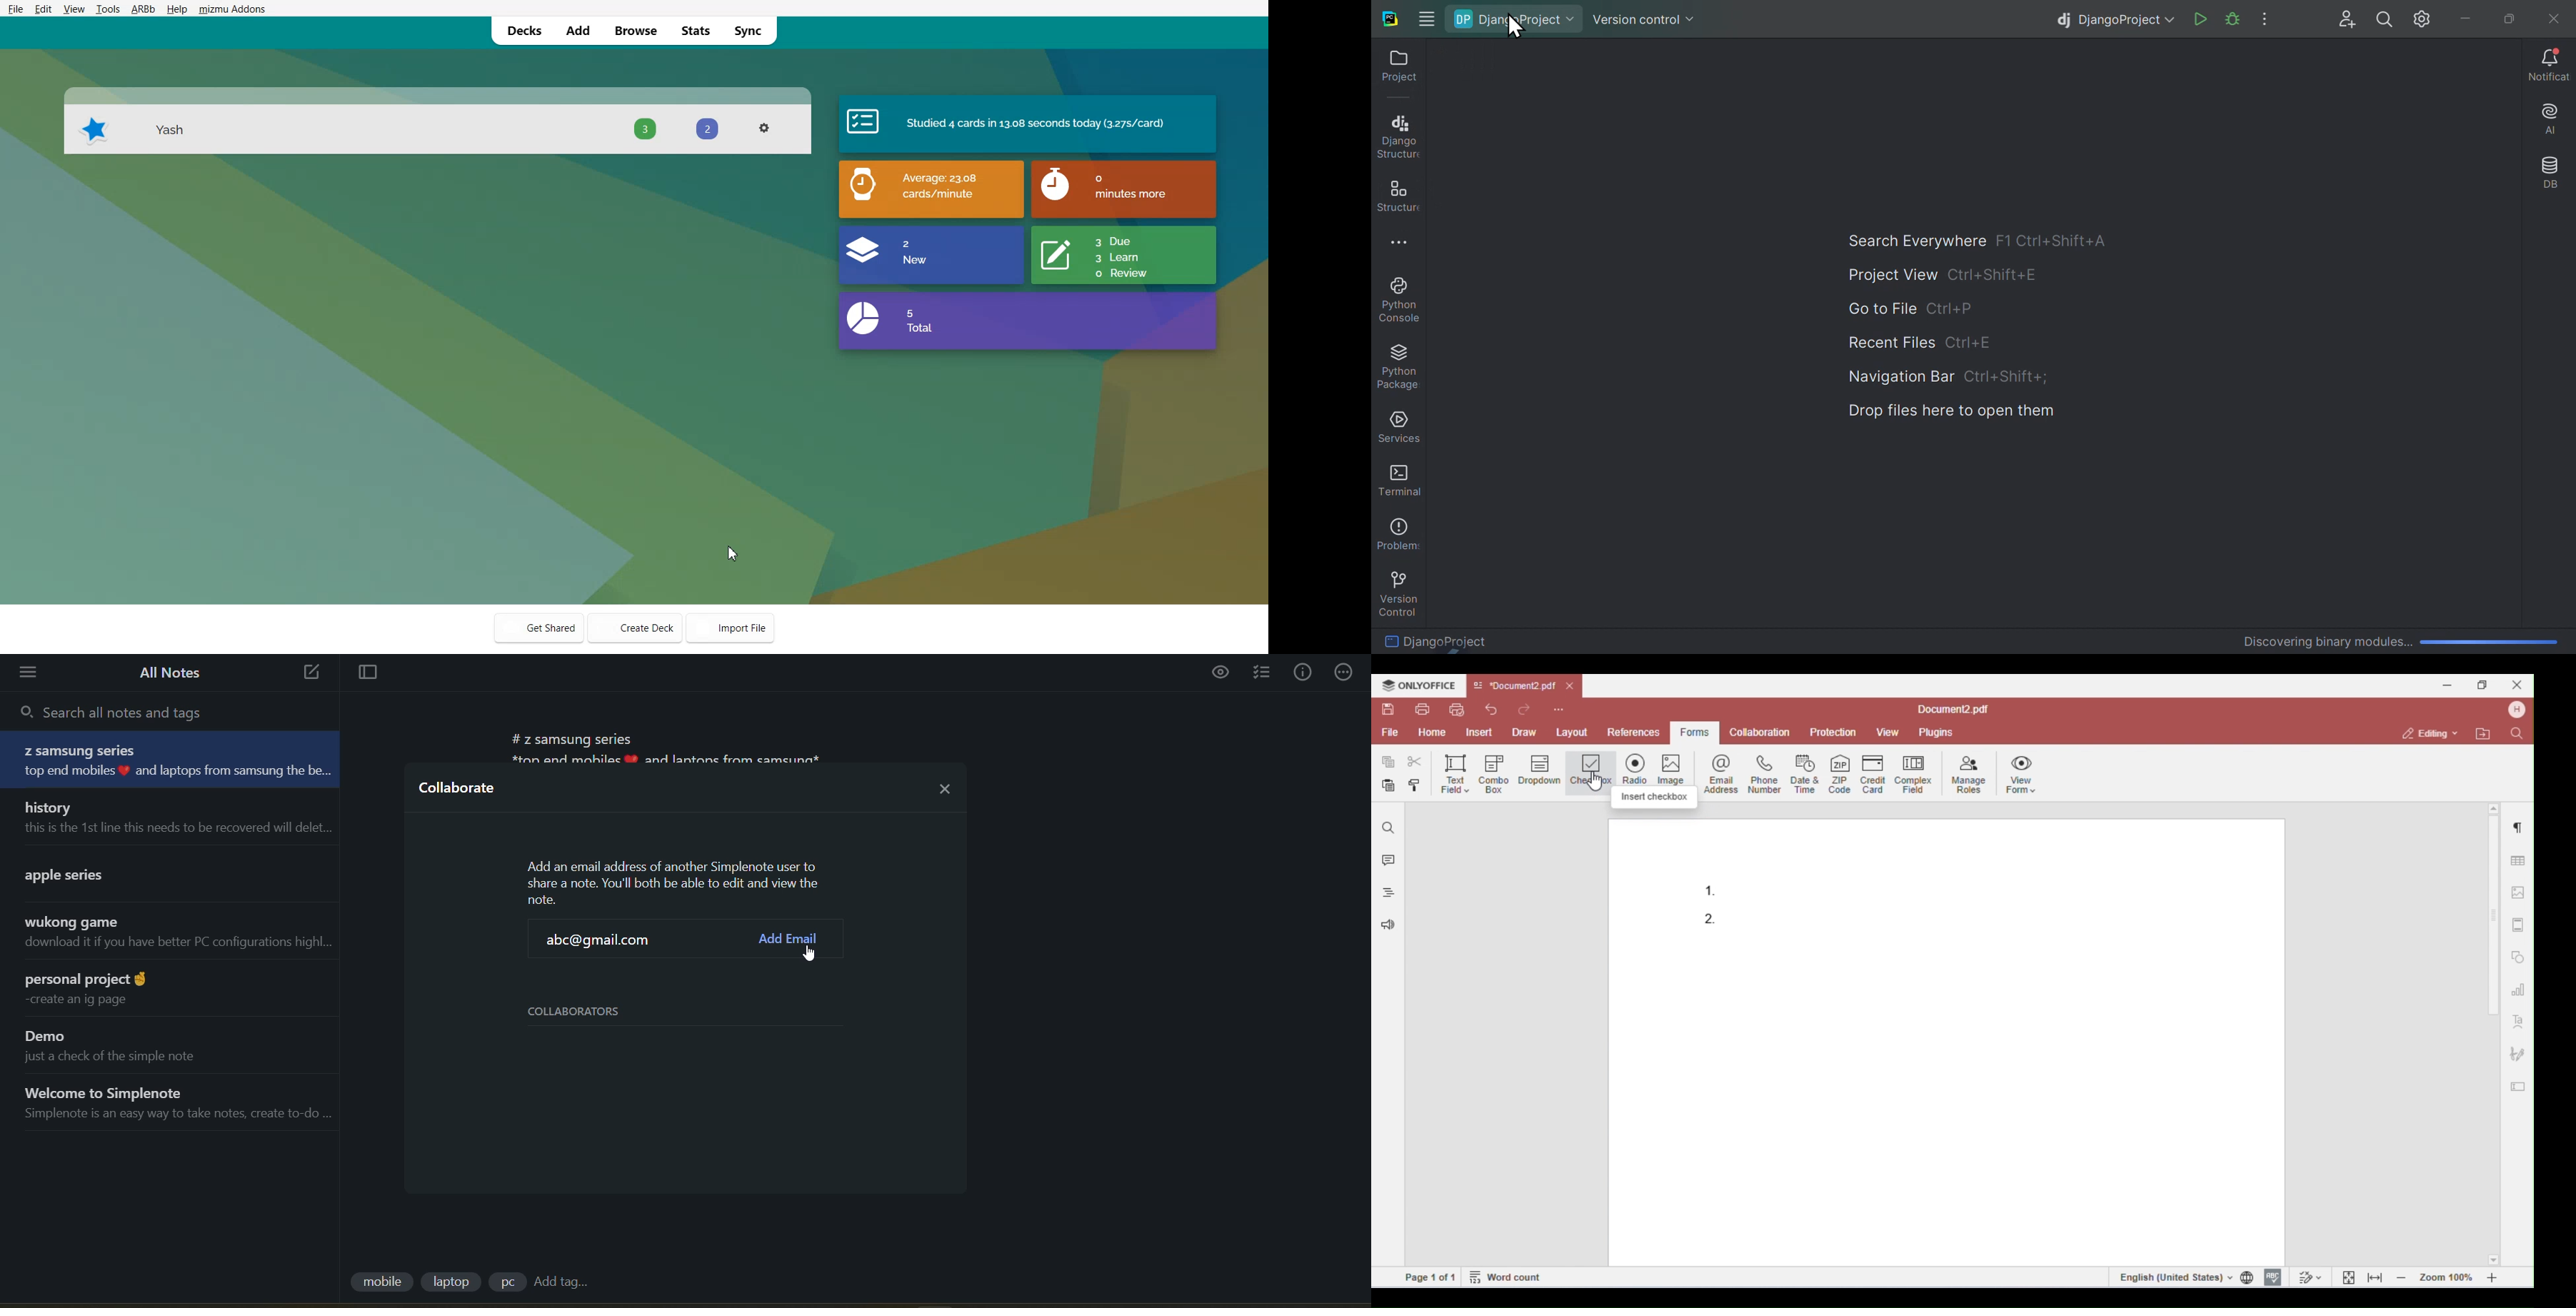 The height and width of the screenshot is (1316, 2576). Describe the element at coordinates (1519, 19) in the screenshot. I see `Django project` at that location.